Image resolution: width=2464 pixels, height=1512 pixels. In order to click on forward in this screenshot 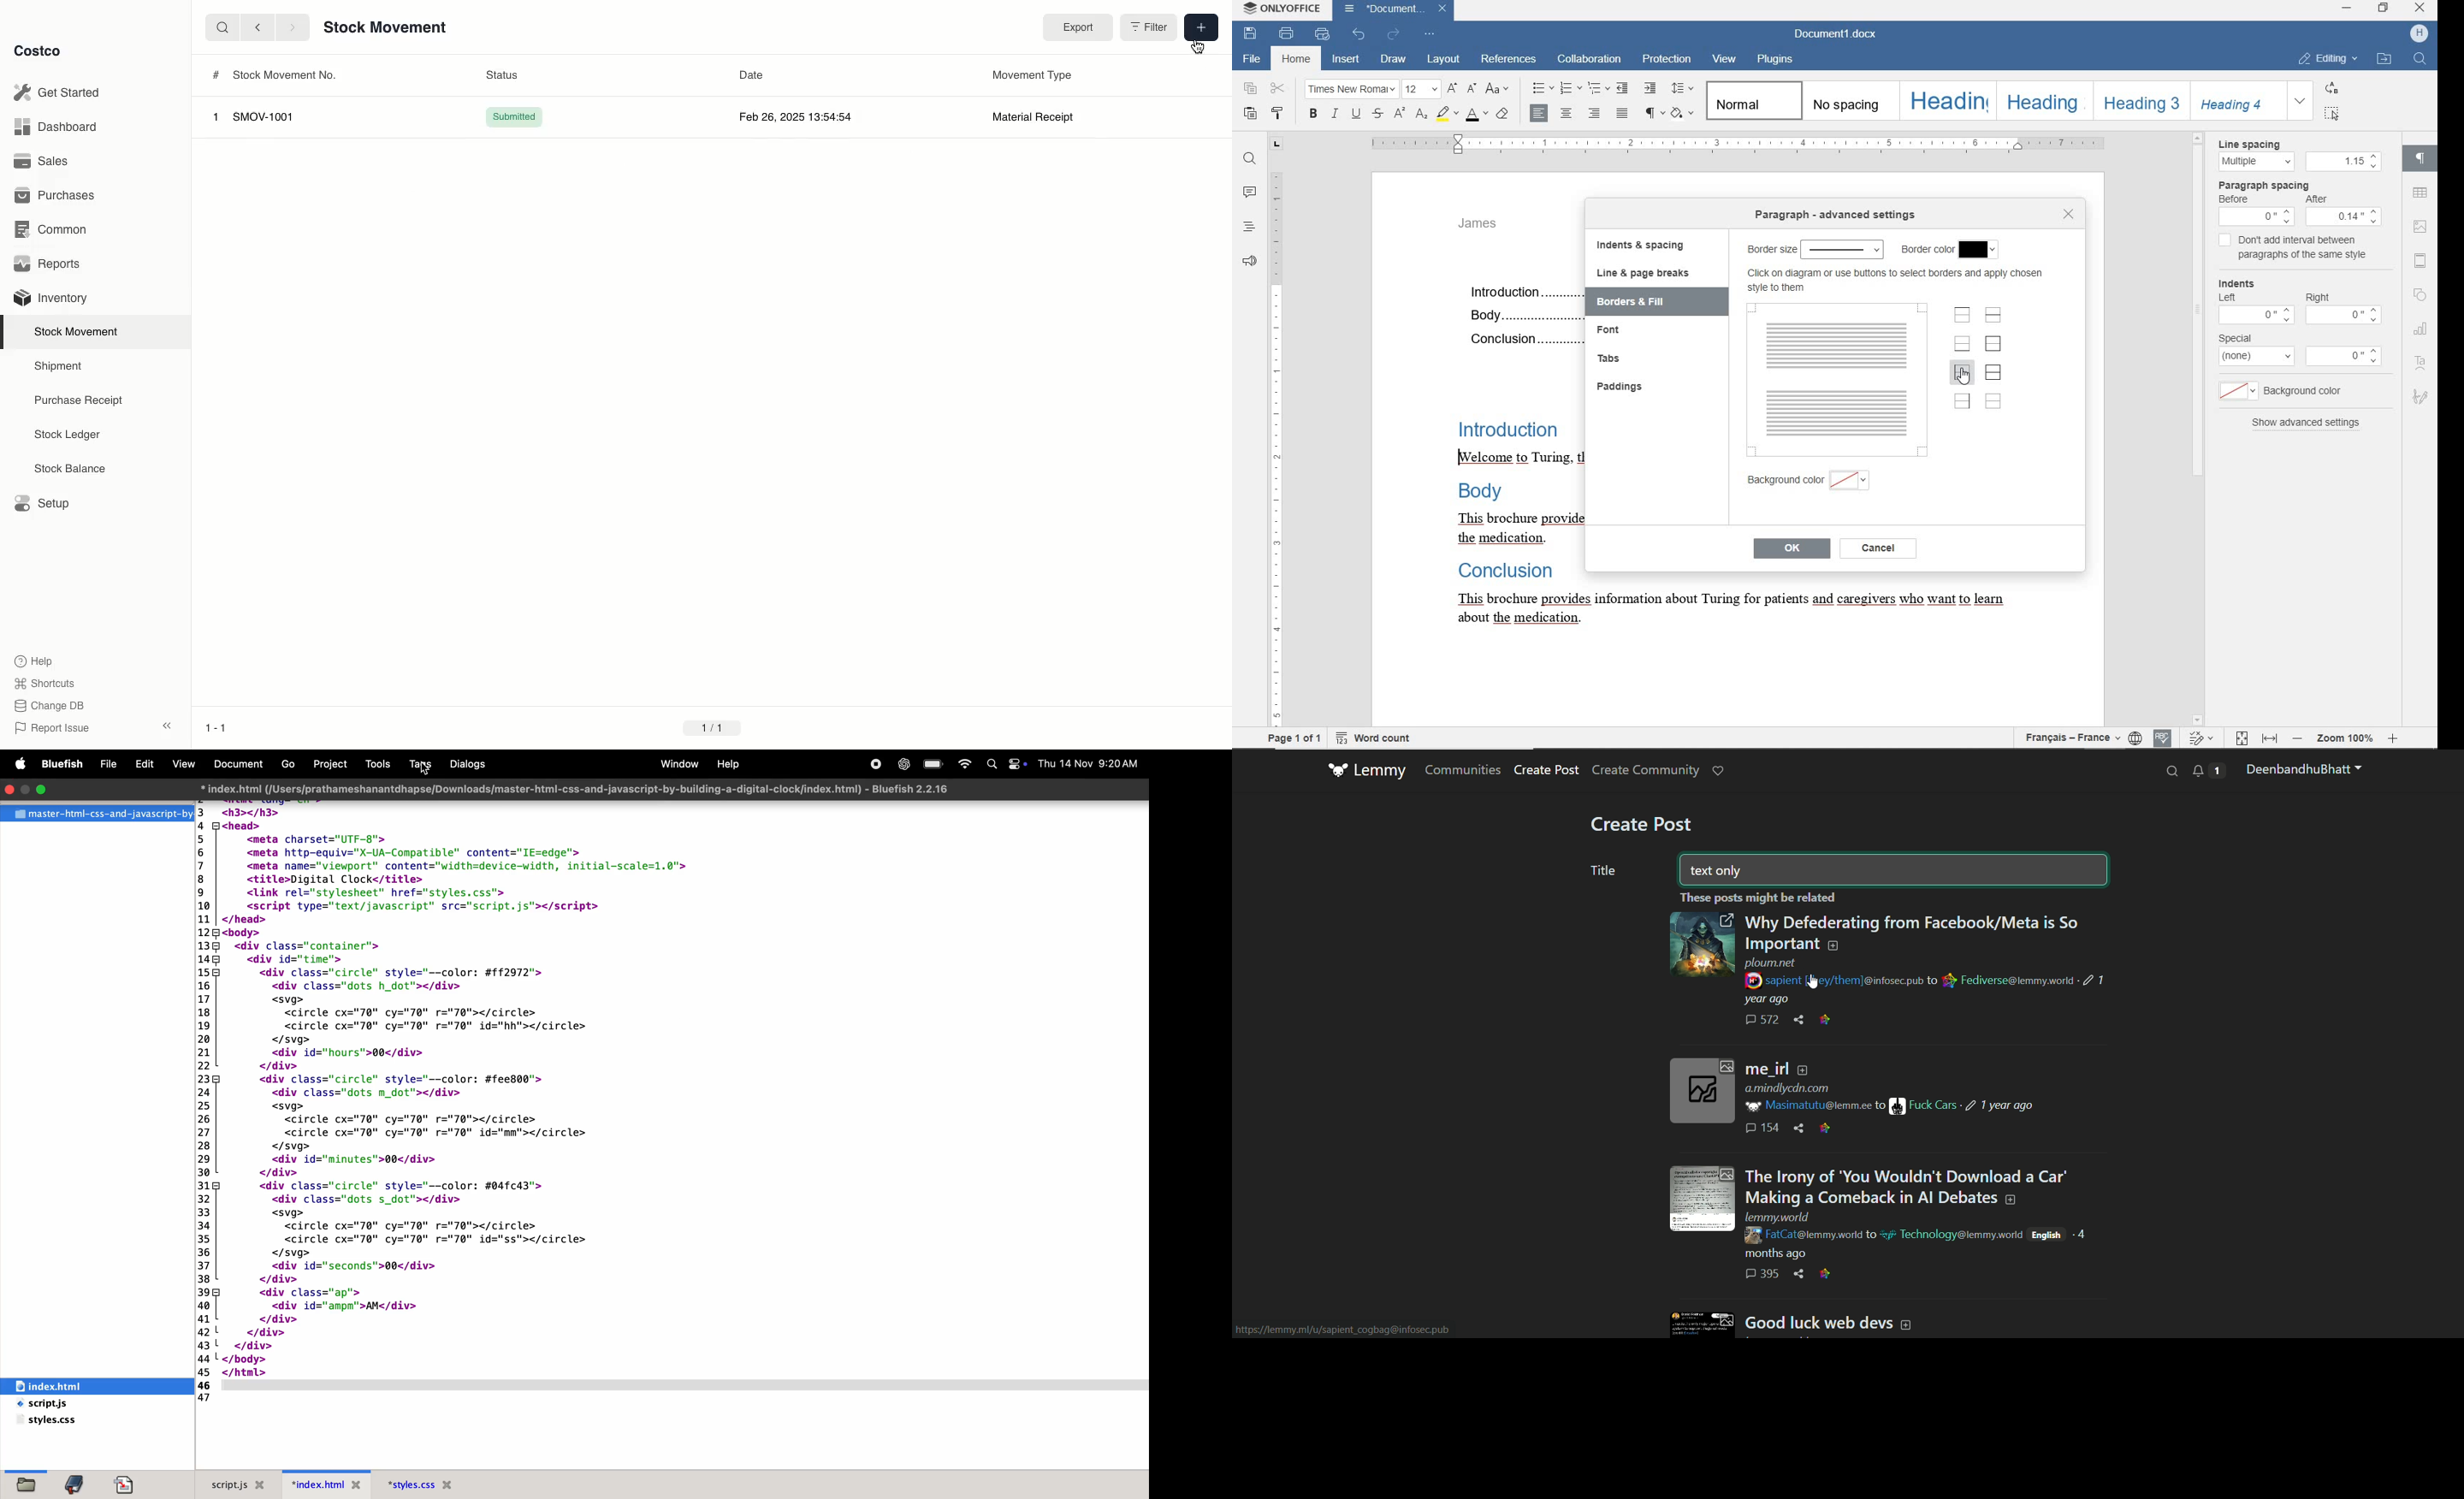, I will do `click(288, 27)`.